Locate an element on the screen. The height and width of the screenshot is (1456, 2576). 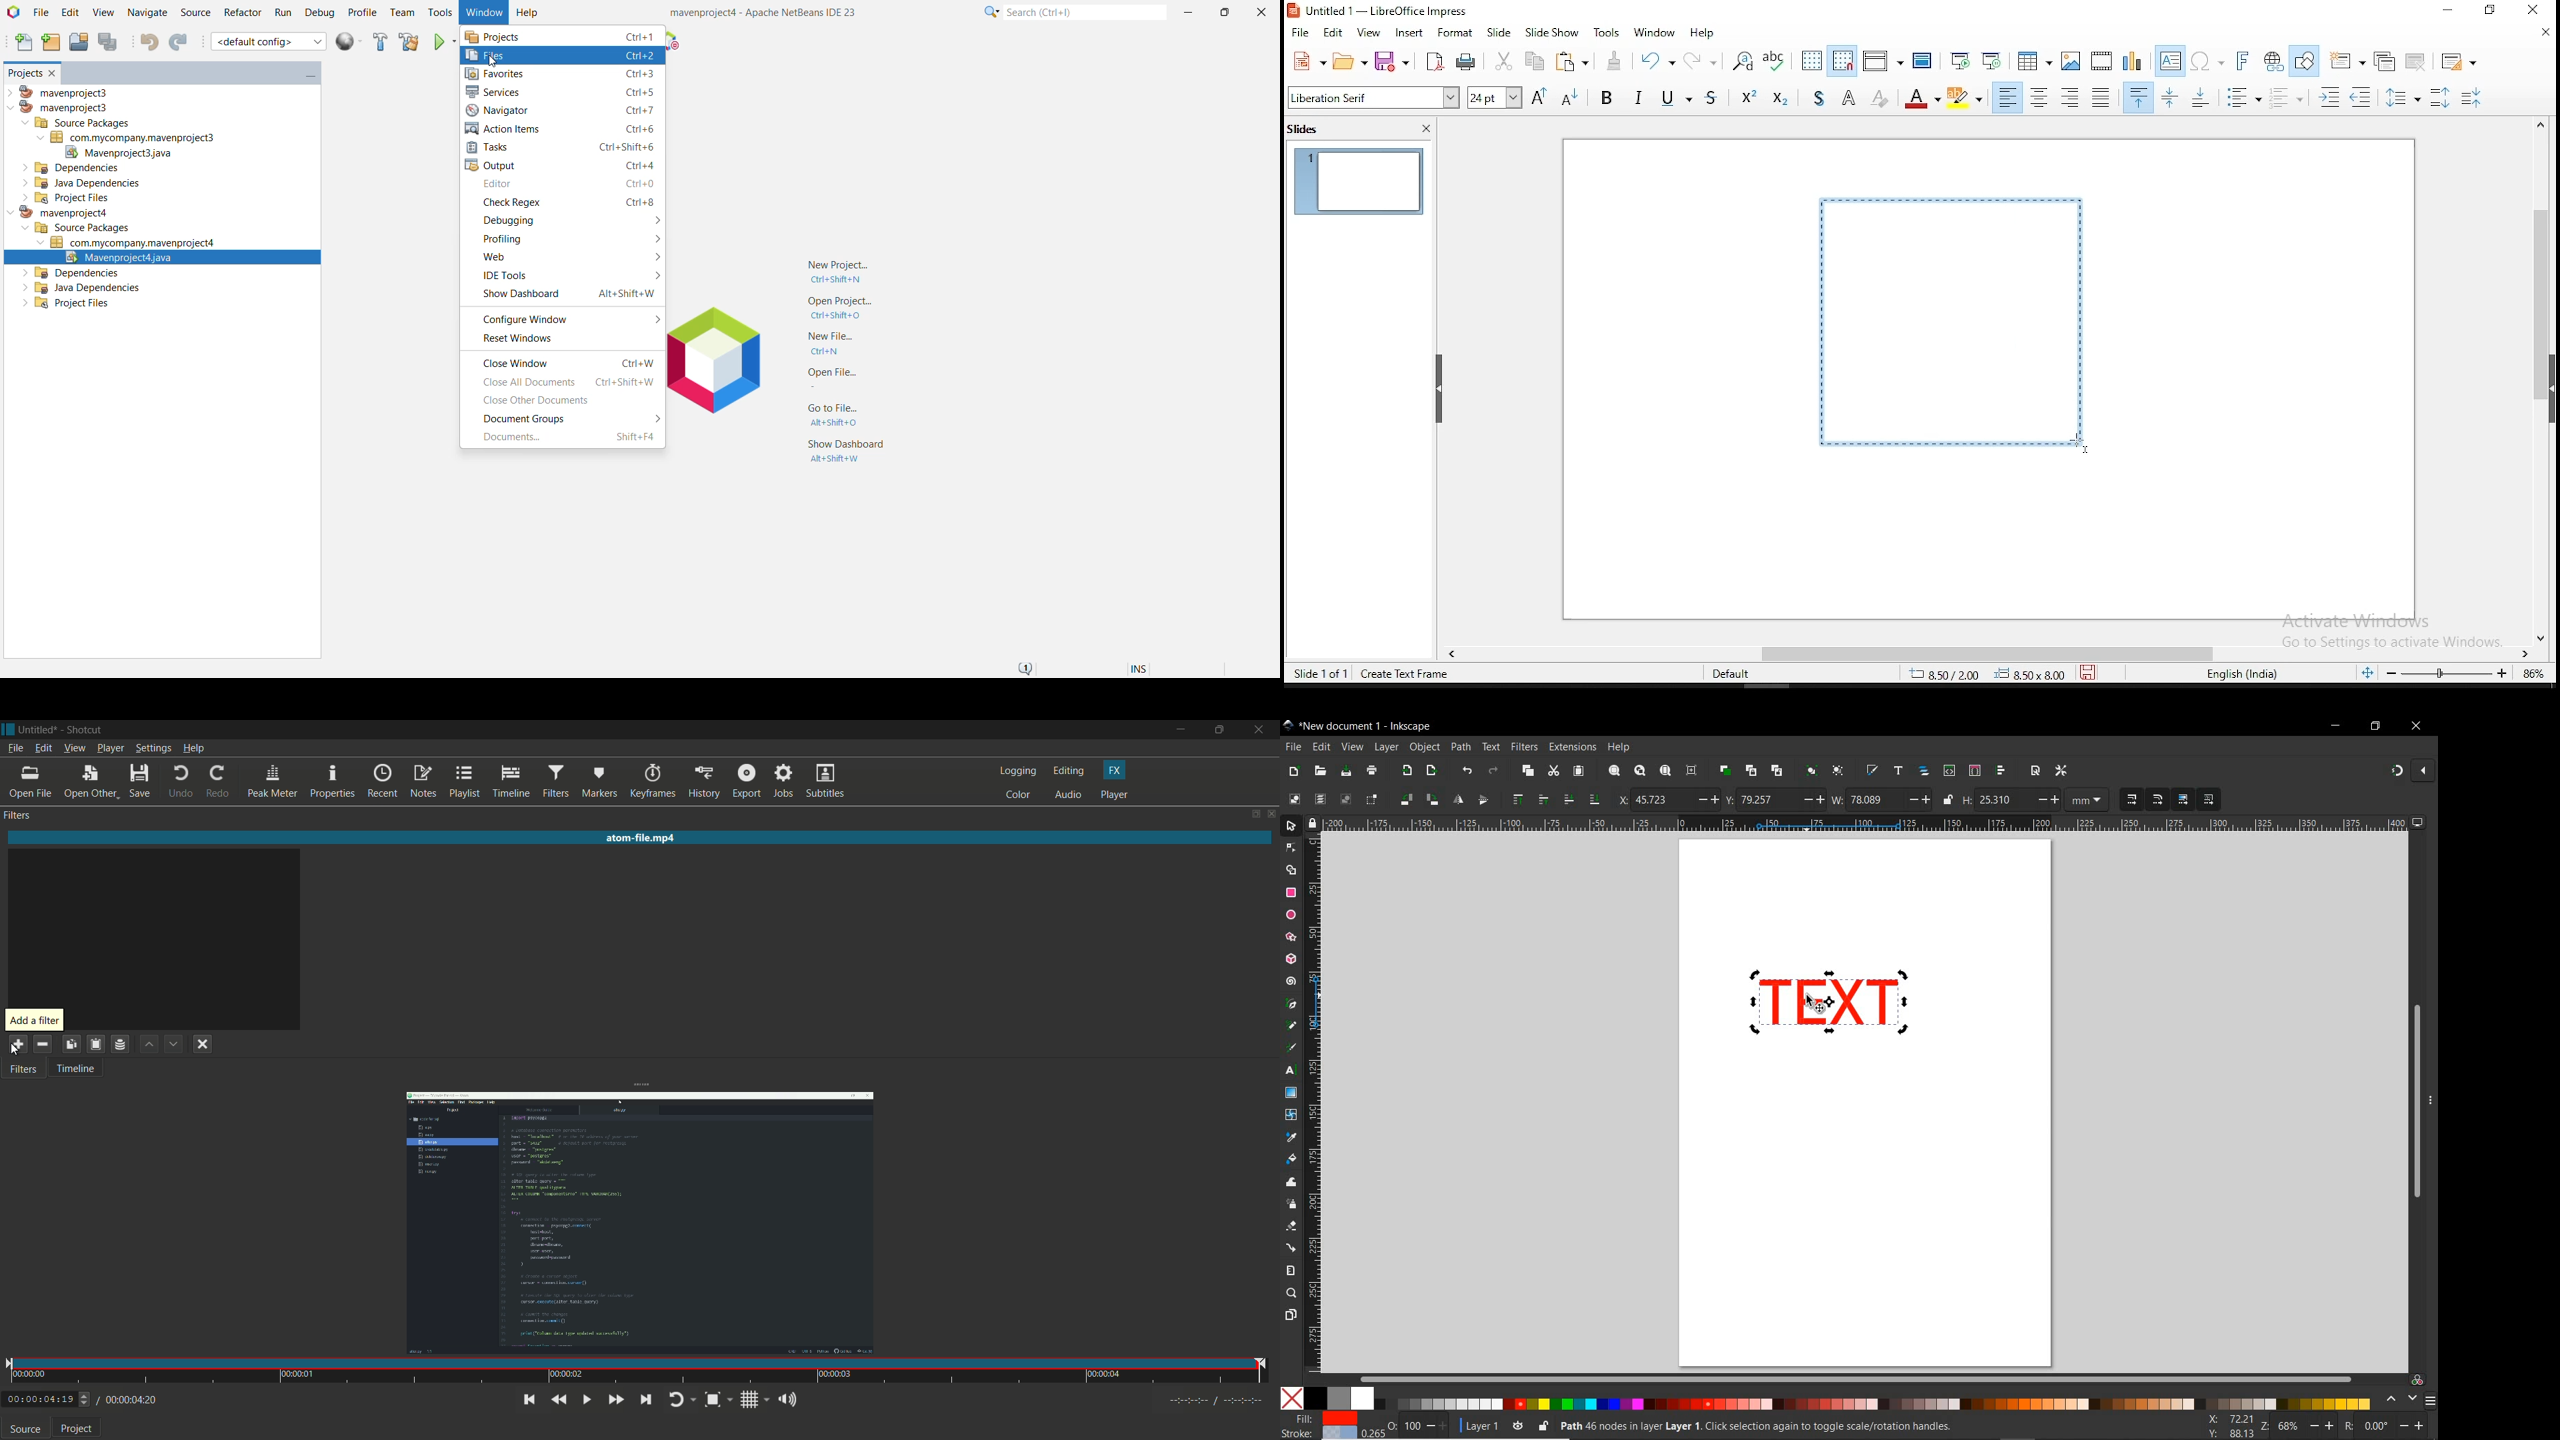
font size is located at coordinates (1492, 96).